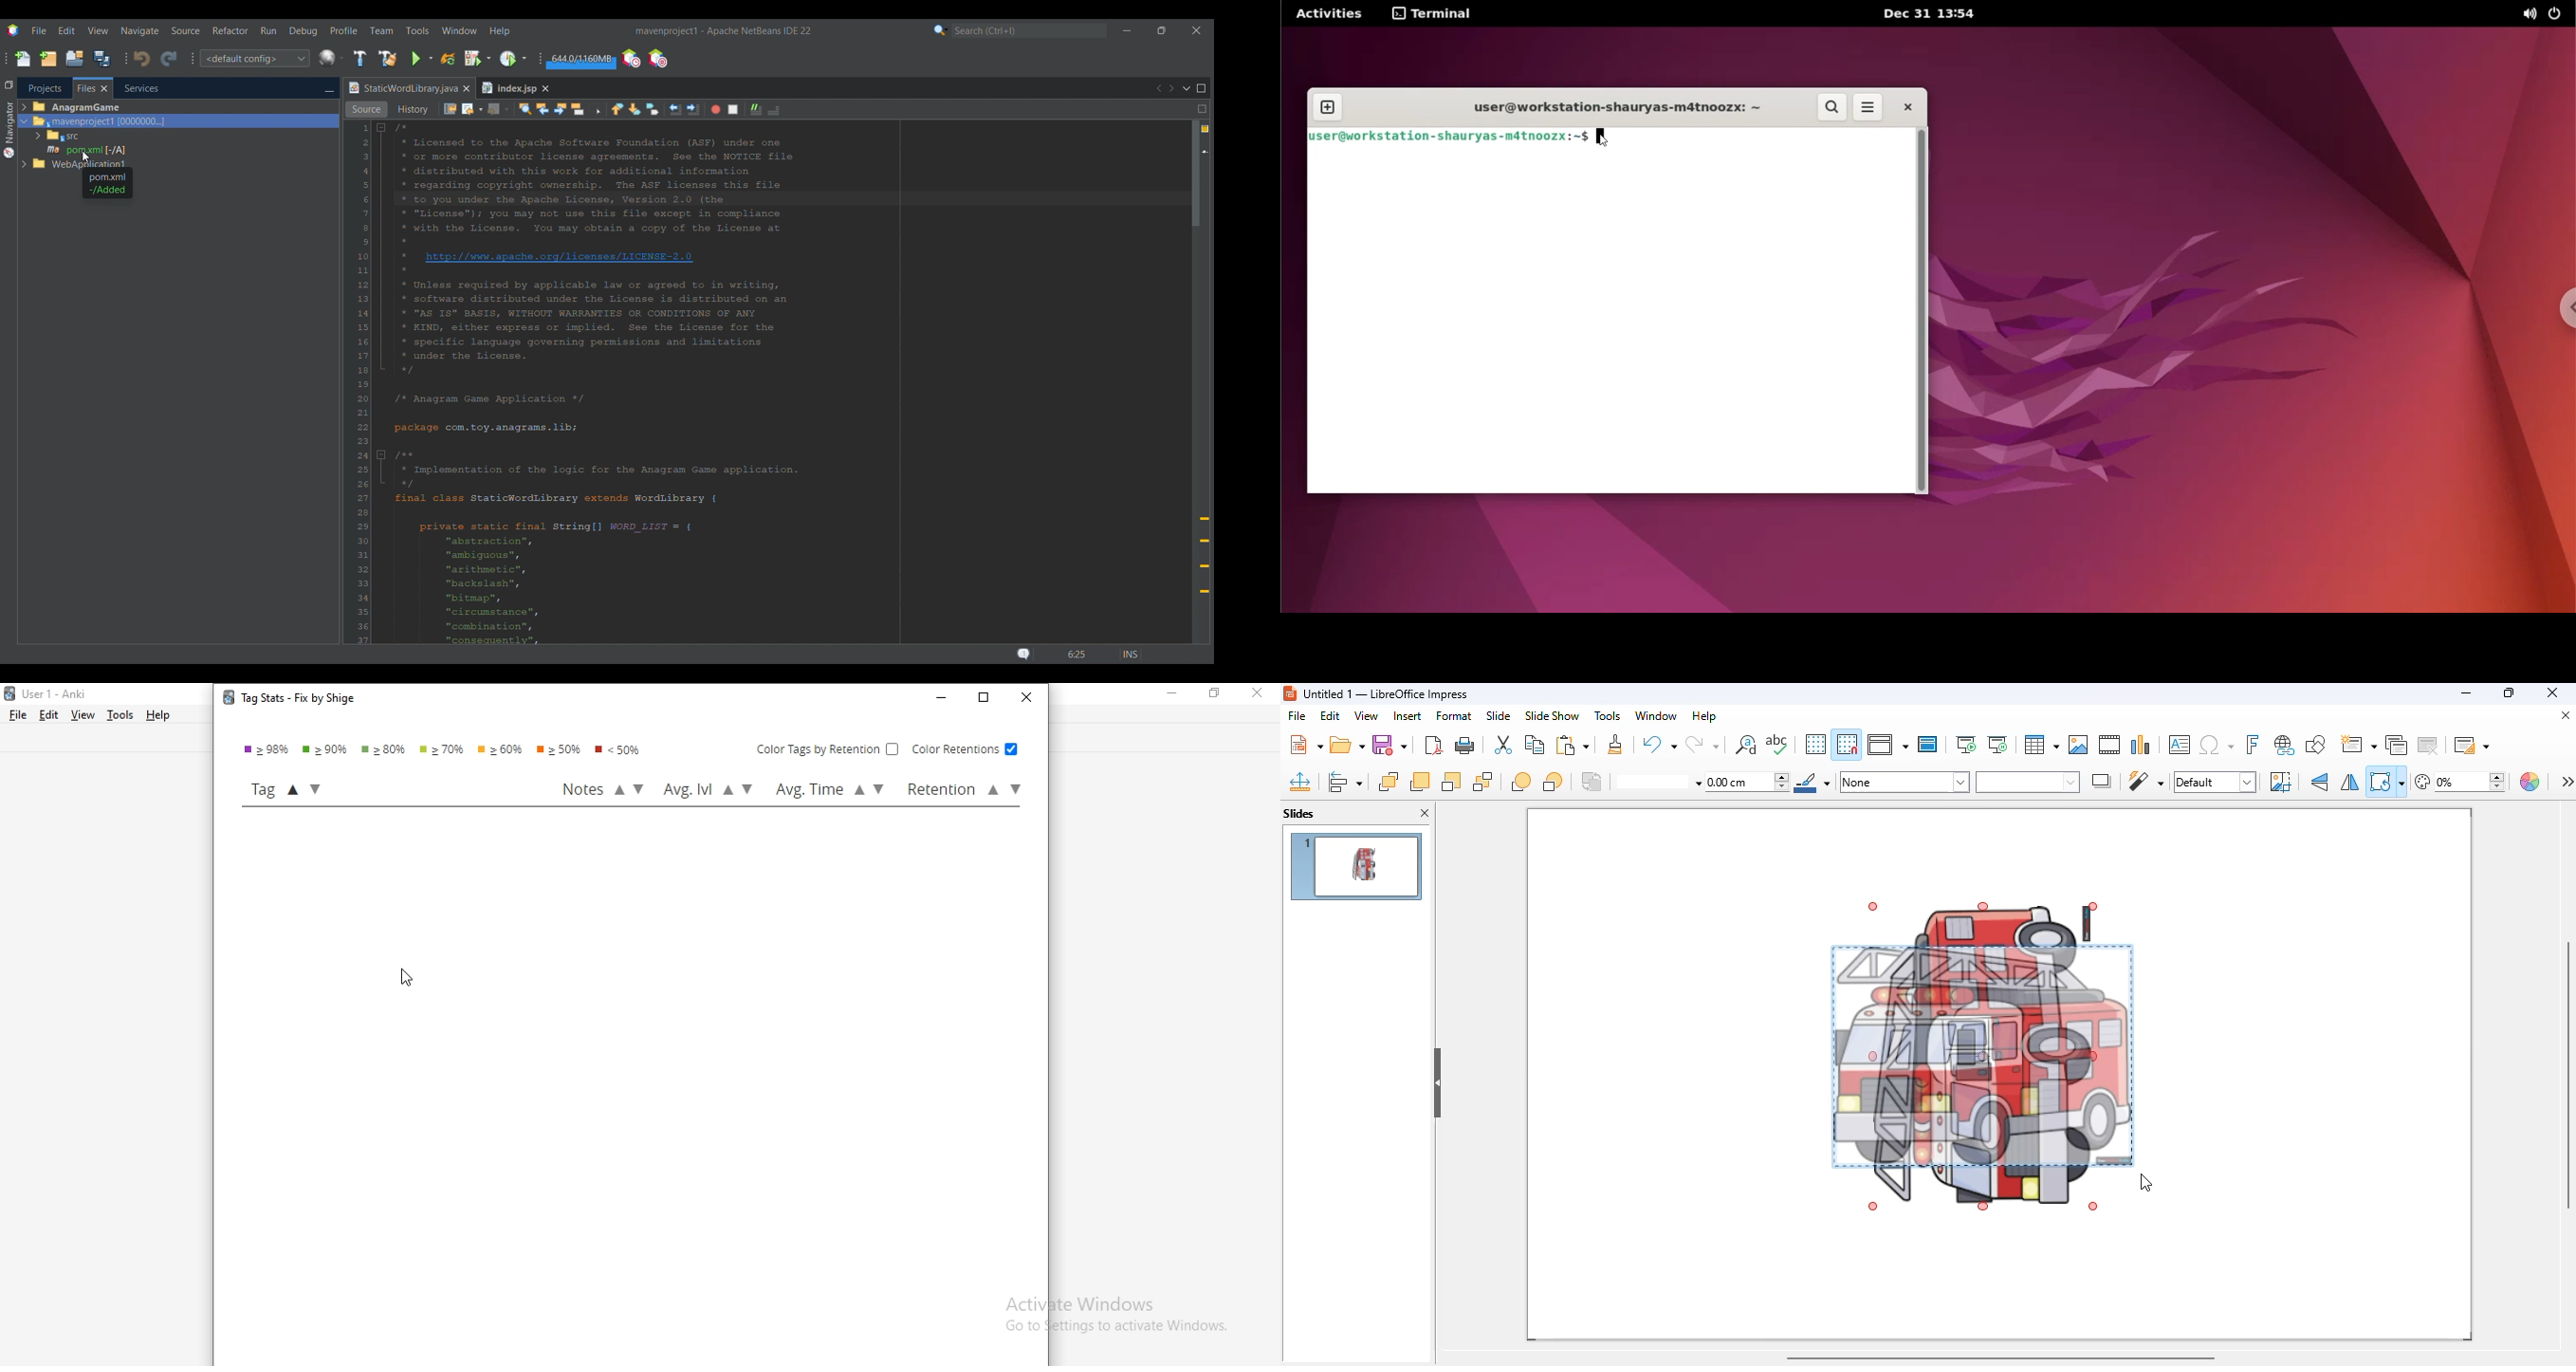 The height and width of the screenshot is (1372, 2576). Describe the element at coordinates (1178, 695) in the screenshot. I see `minimise` at that location.